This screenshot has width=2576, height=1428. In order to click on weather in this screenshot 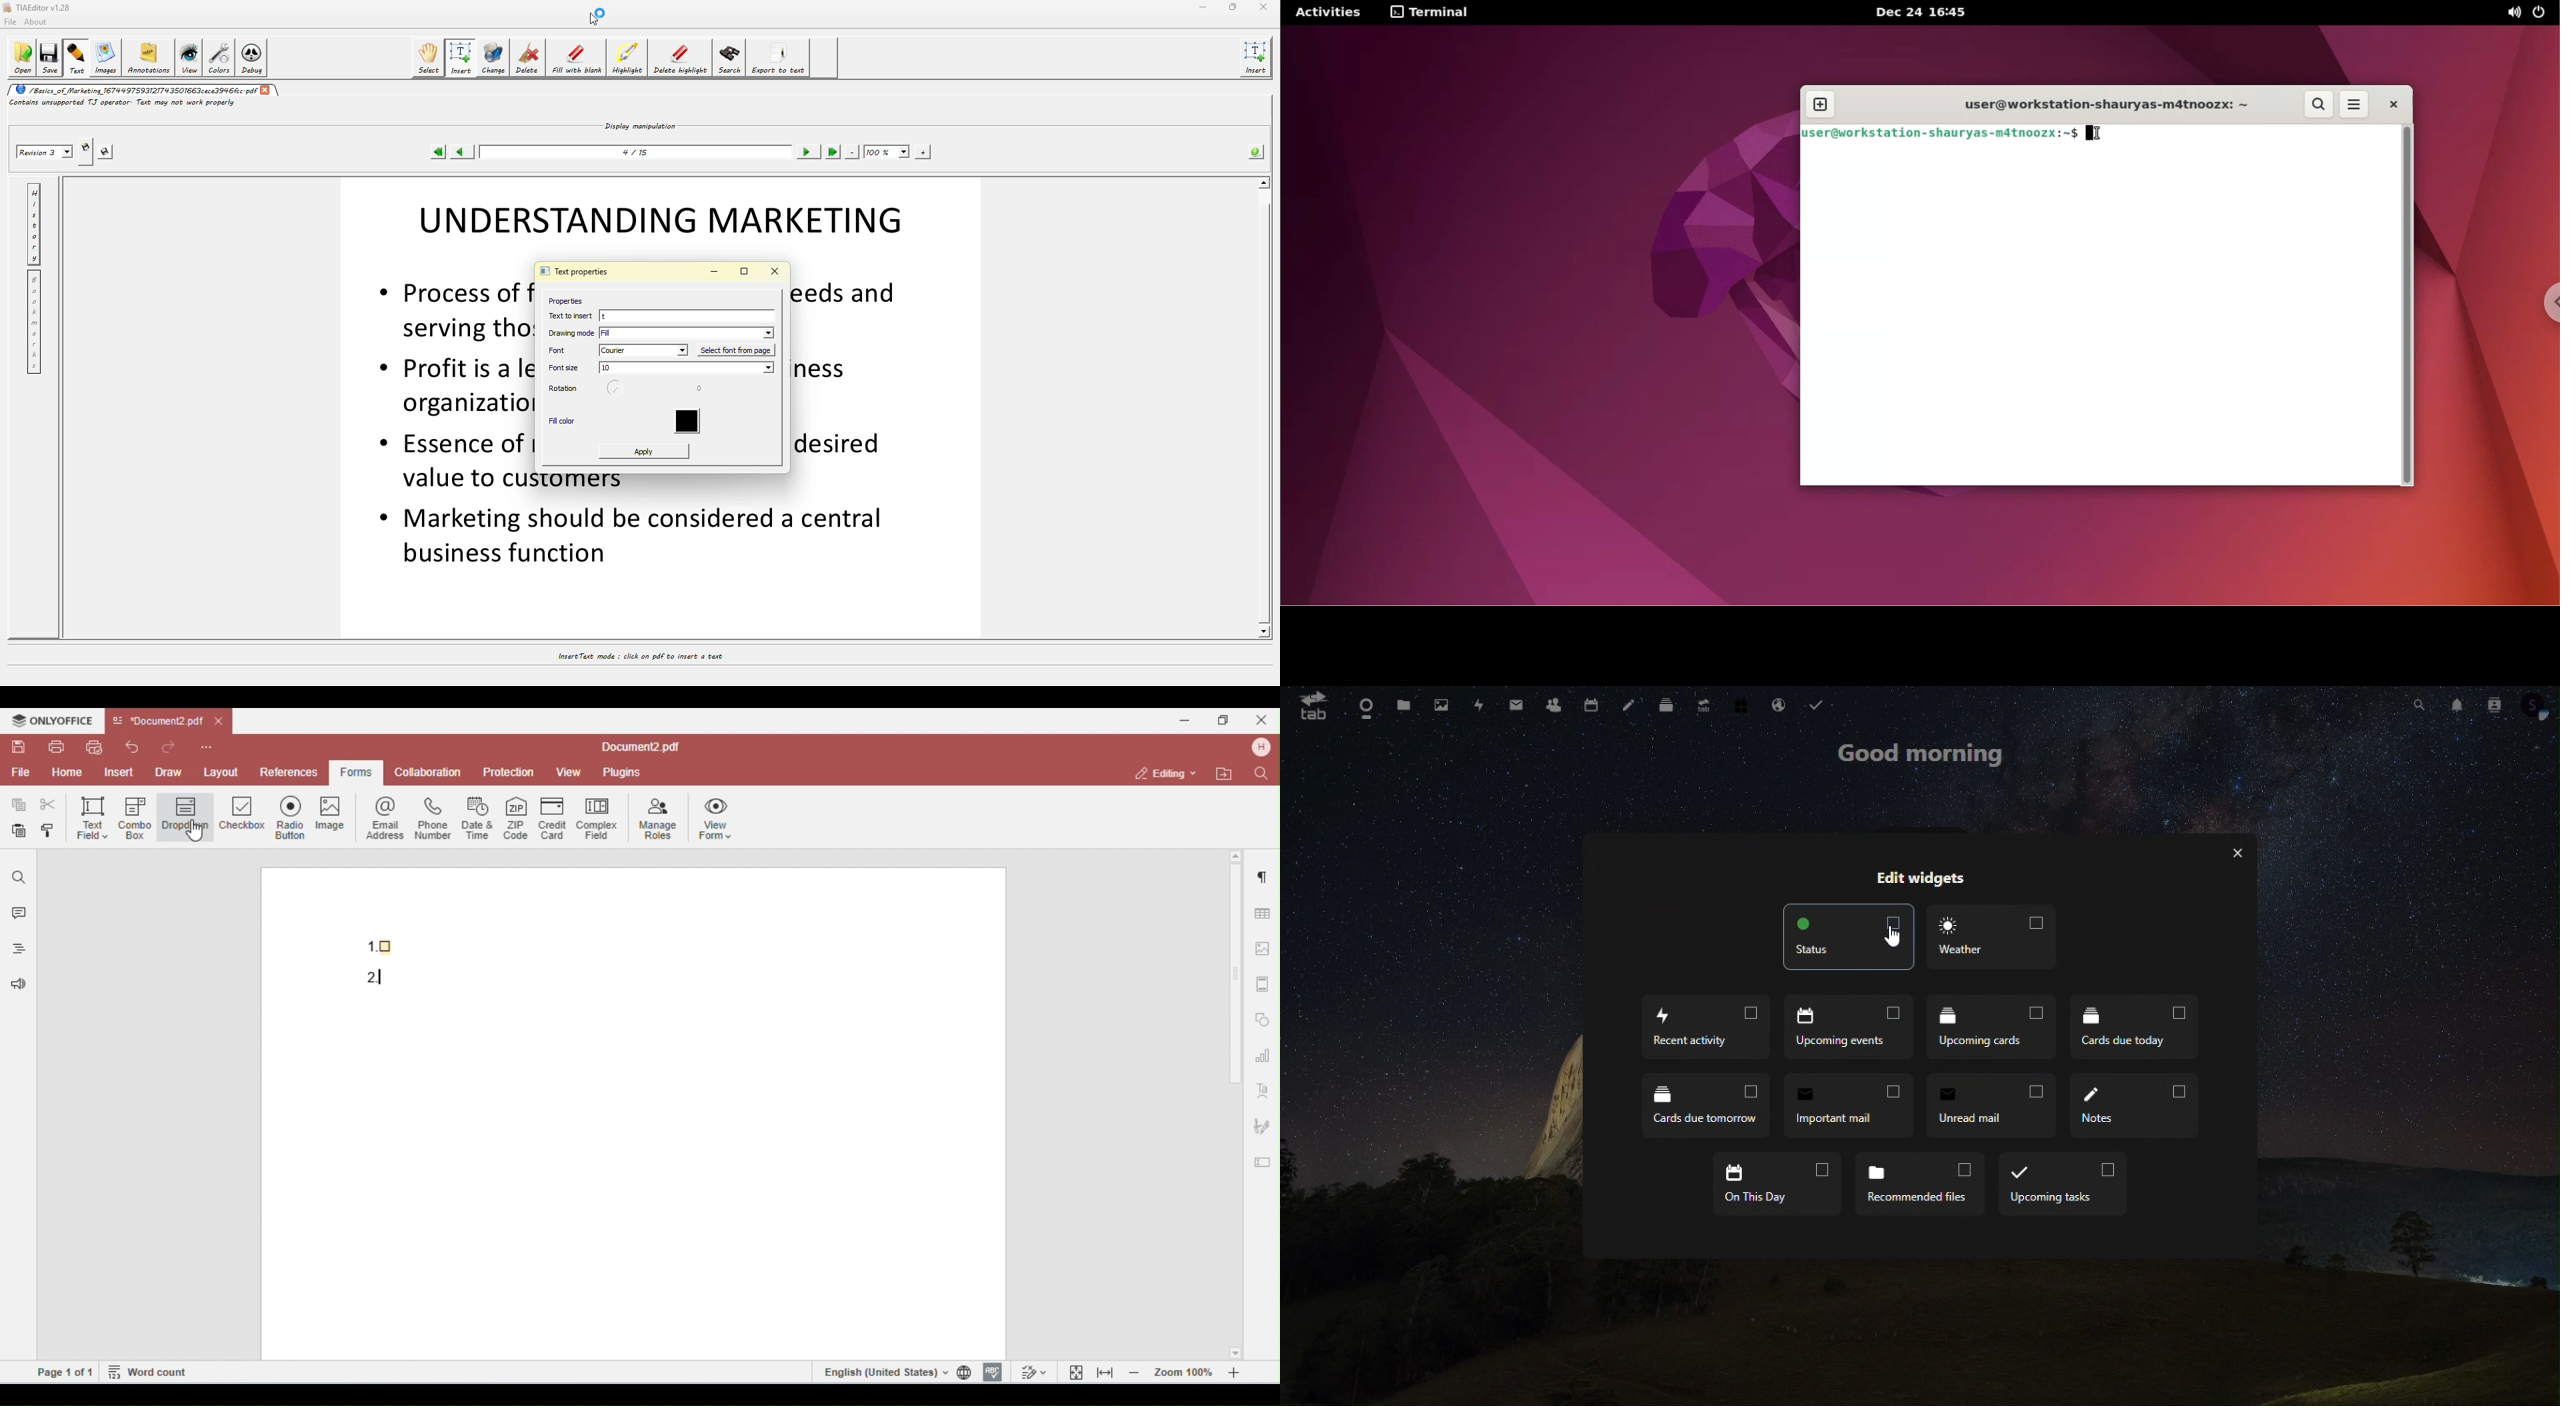, I will do `click(1994, 938)`.